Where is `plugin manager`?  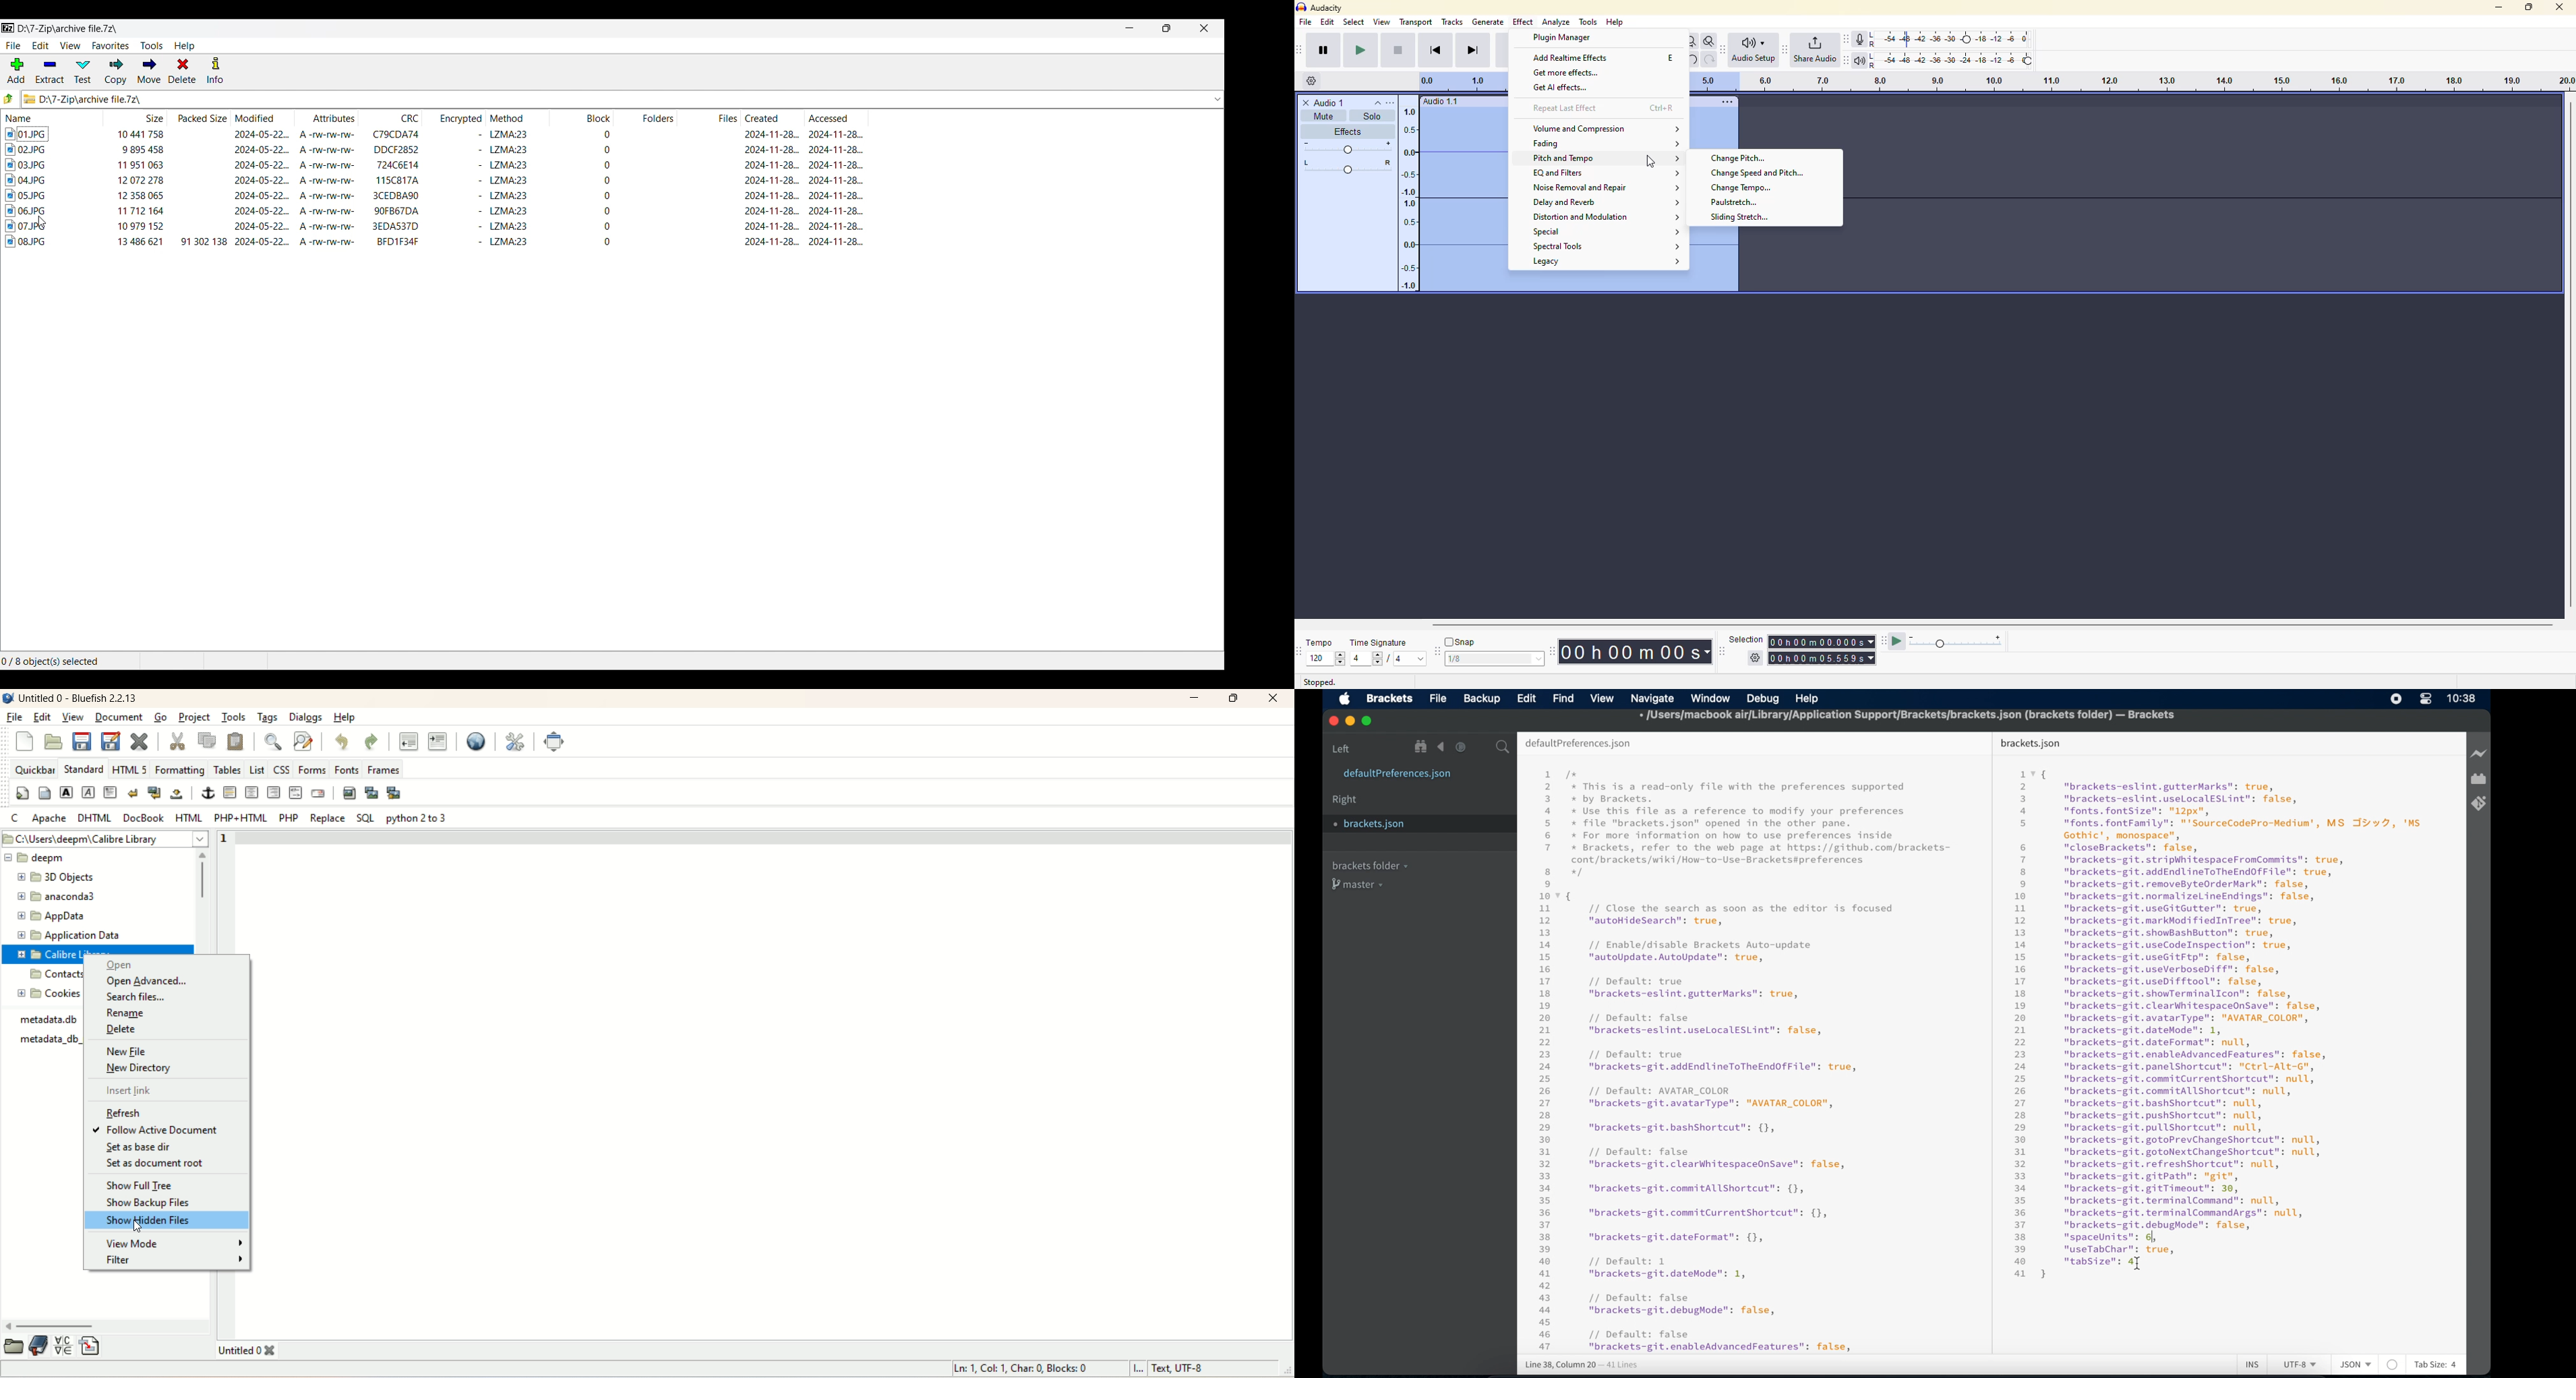
plugin manager is located at coordinates (1565, 38).